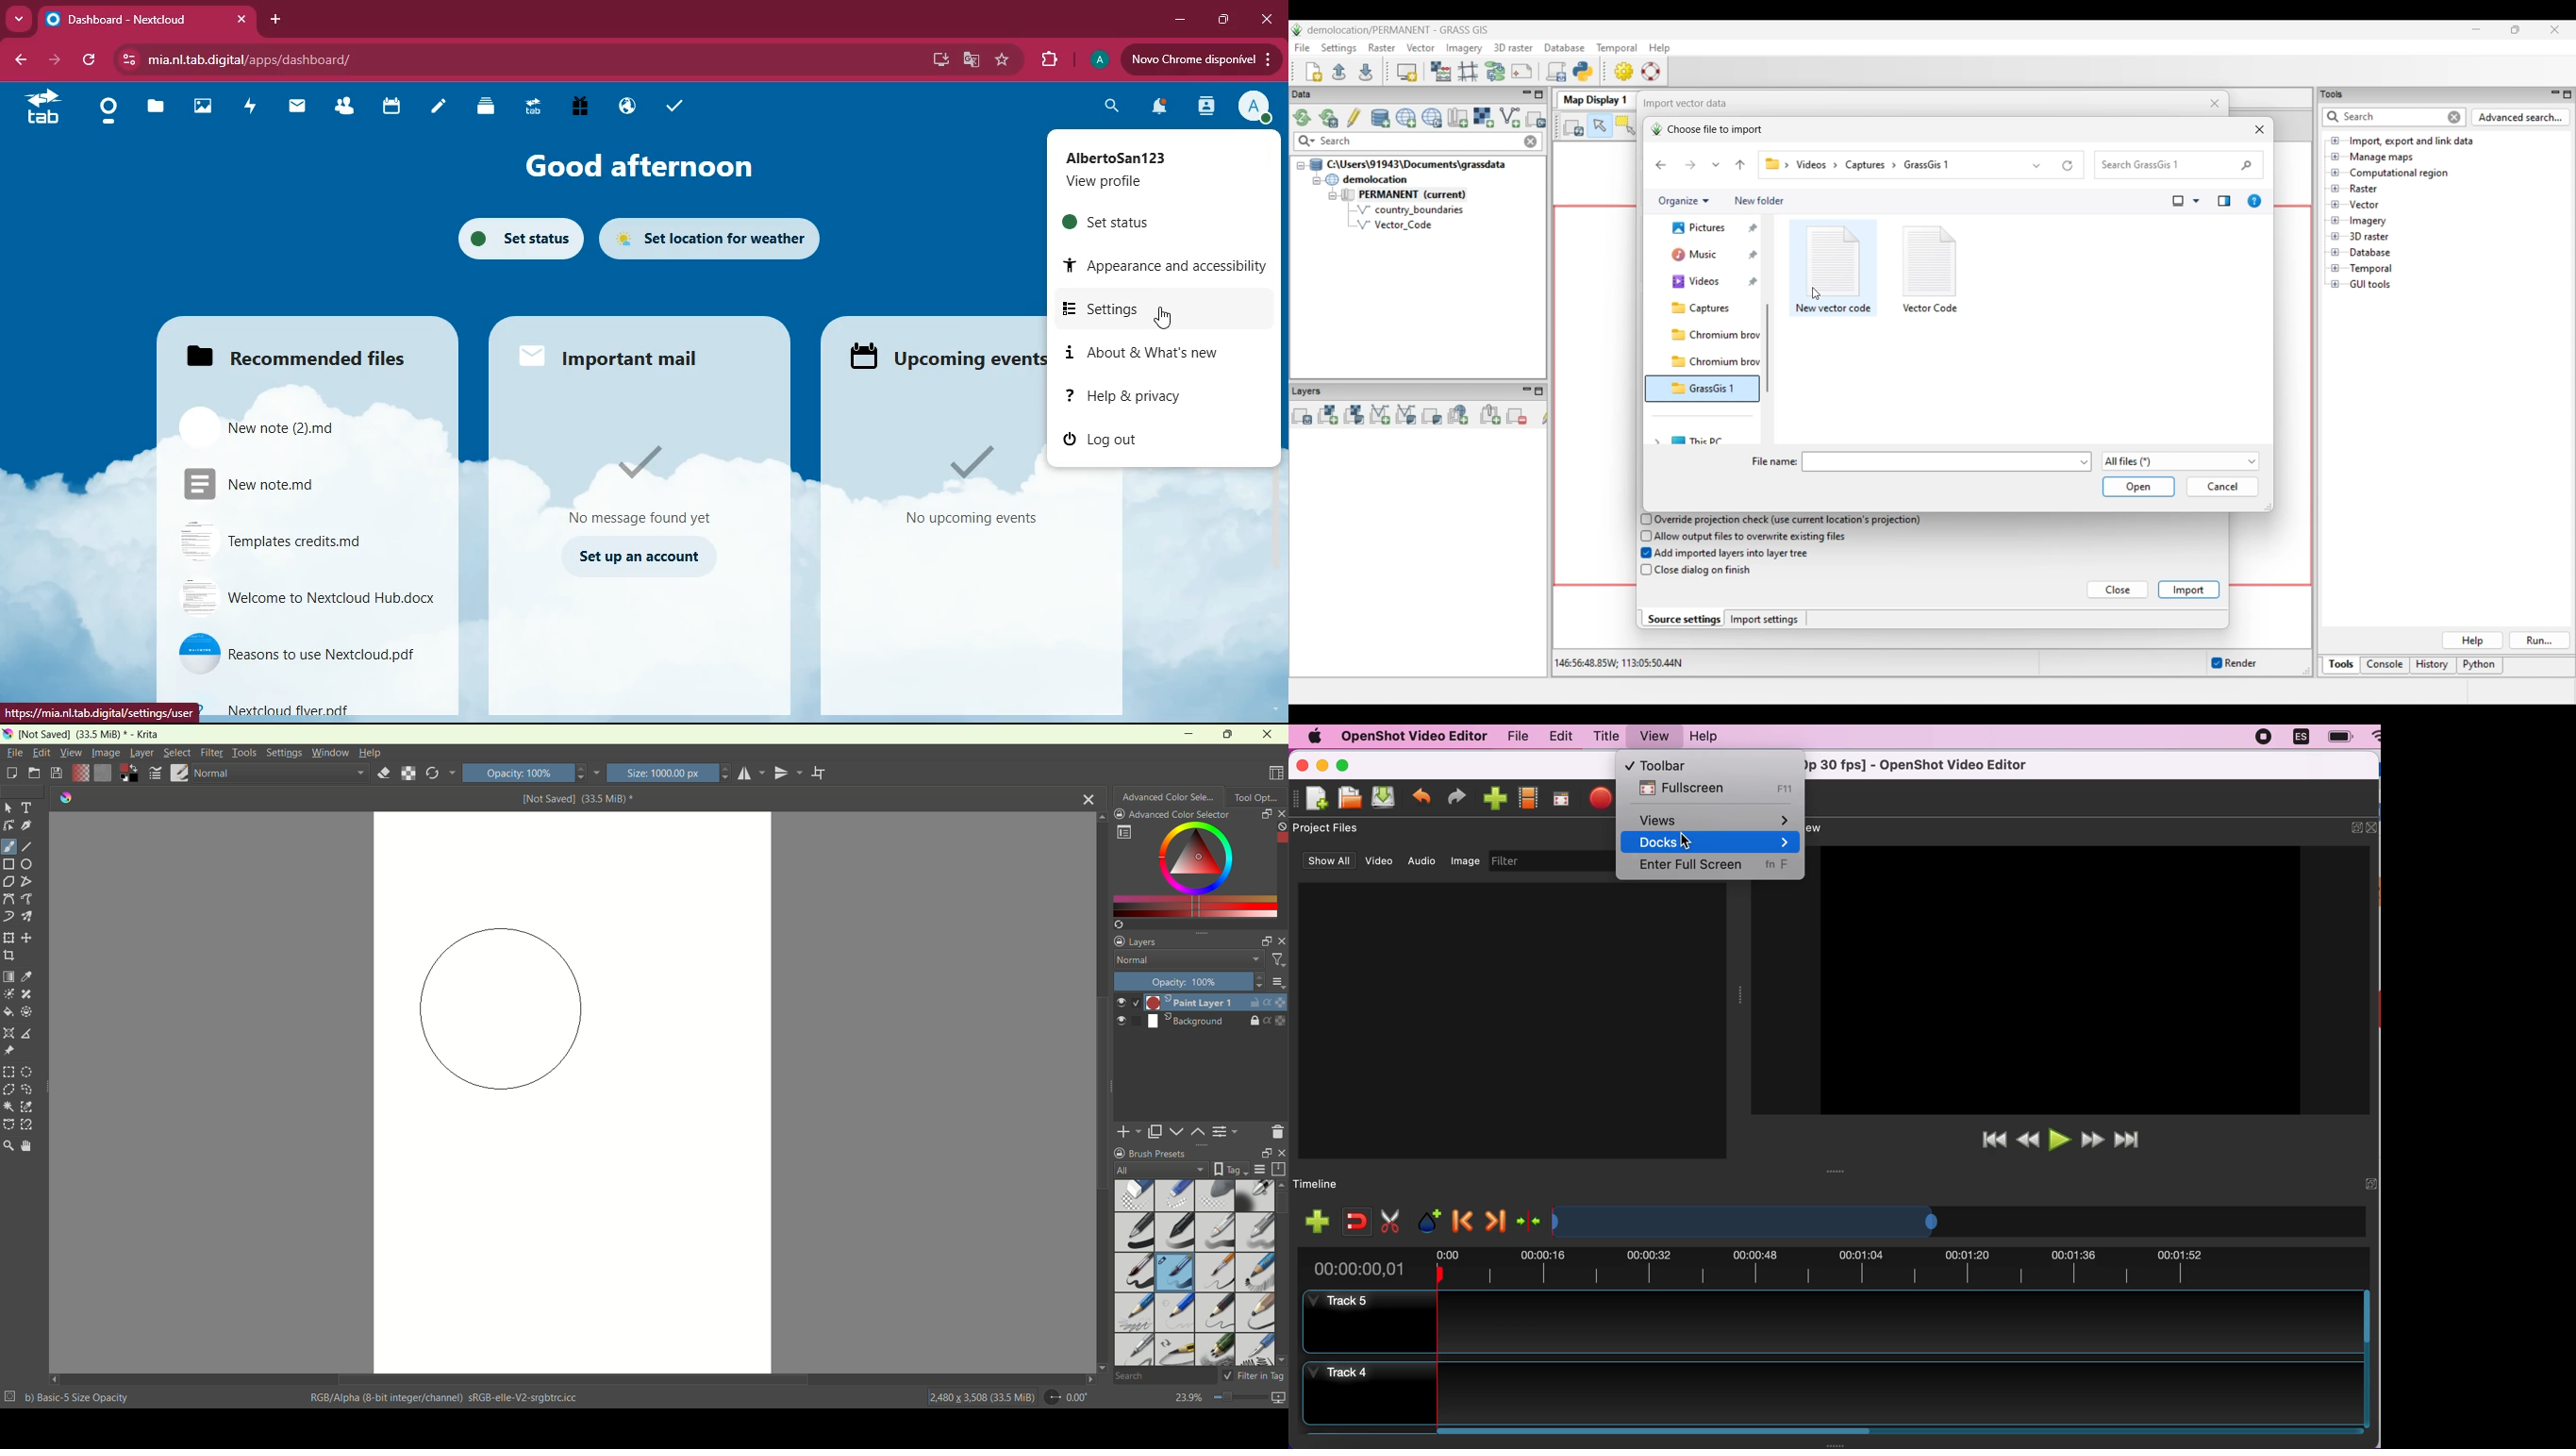 The image size is (2576, 1456). What do you see at coordinates (1557, 736) in the screenshot?
I see `edit` at bounding box center [1557, 736].